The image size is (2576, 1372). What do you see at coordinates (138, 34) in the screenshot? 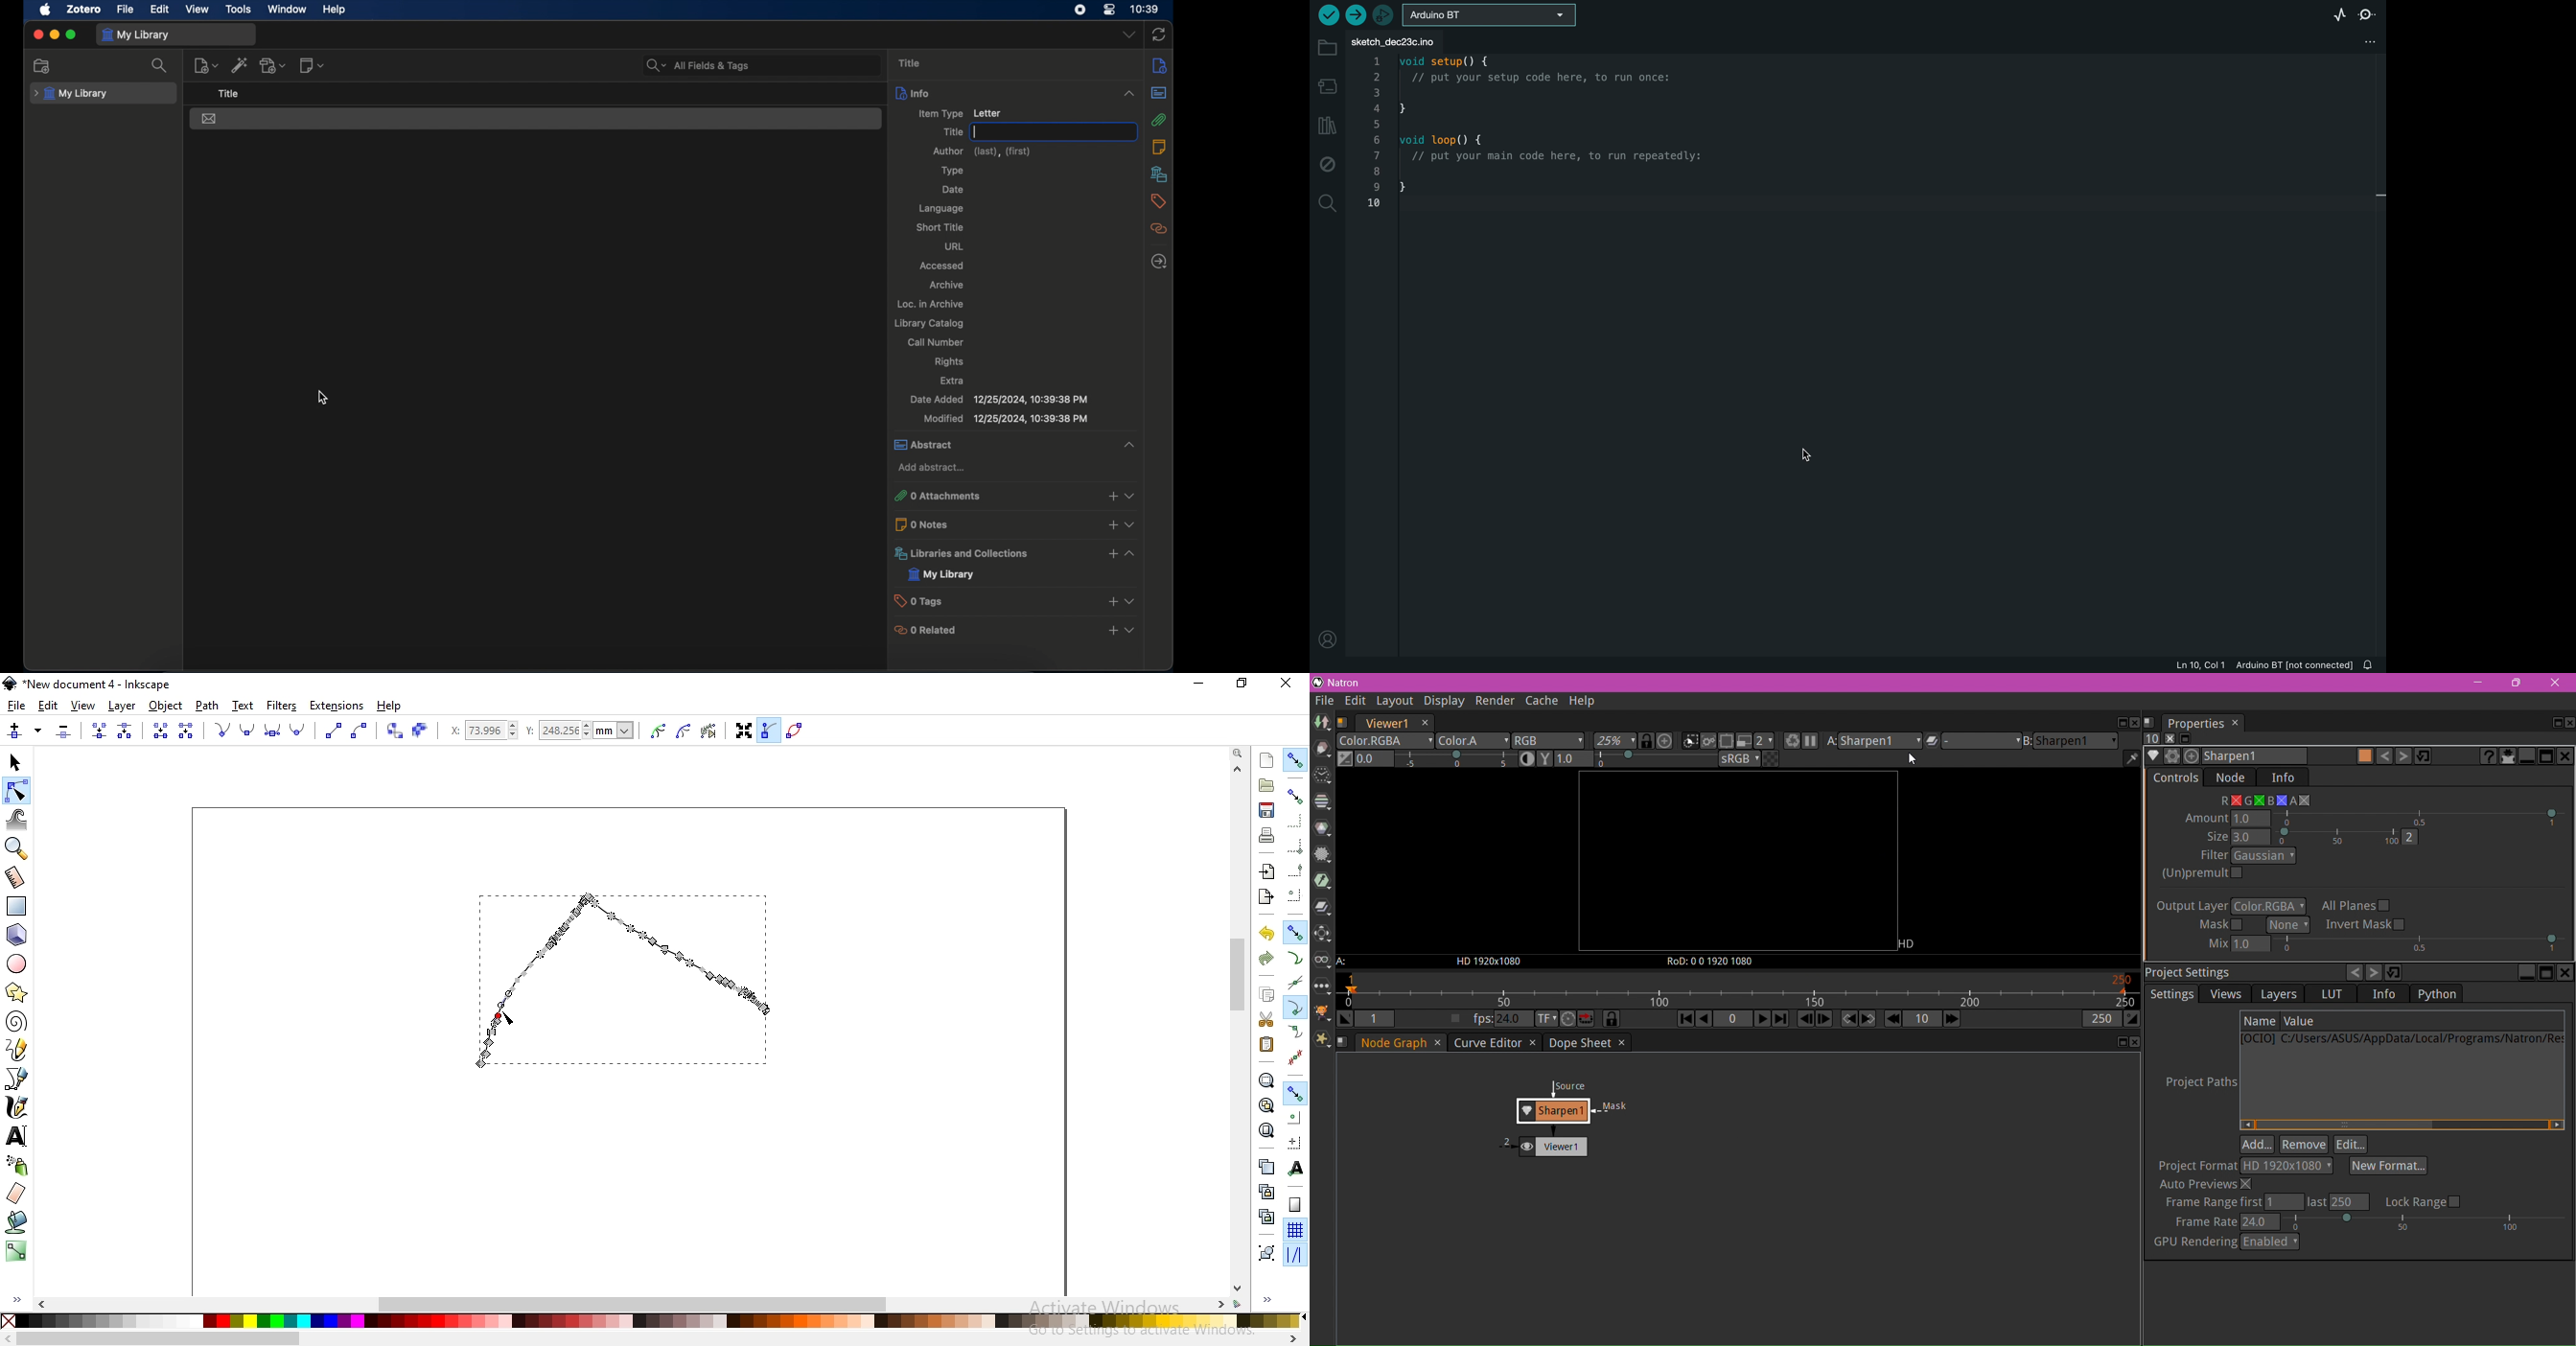
I see `my library` at bounding box center [138, 34].